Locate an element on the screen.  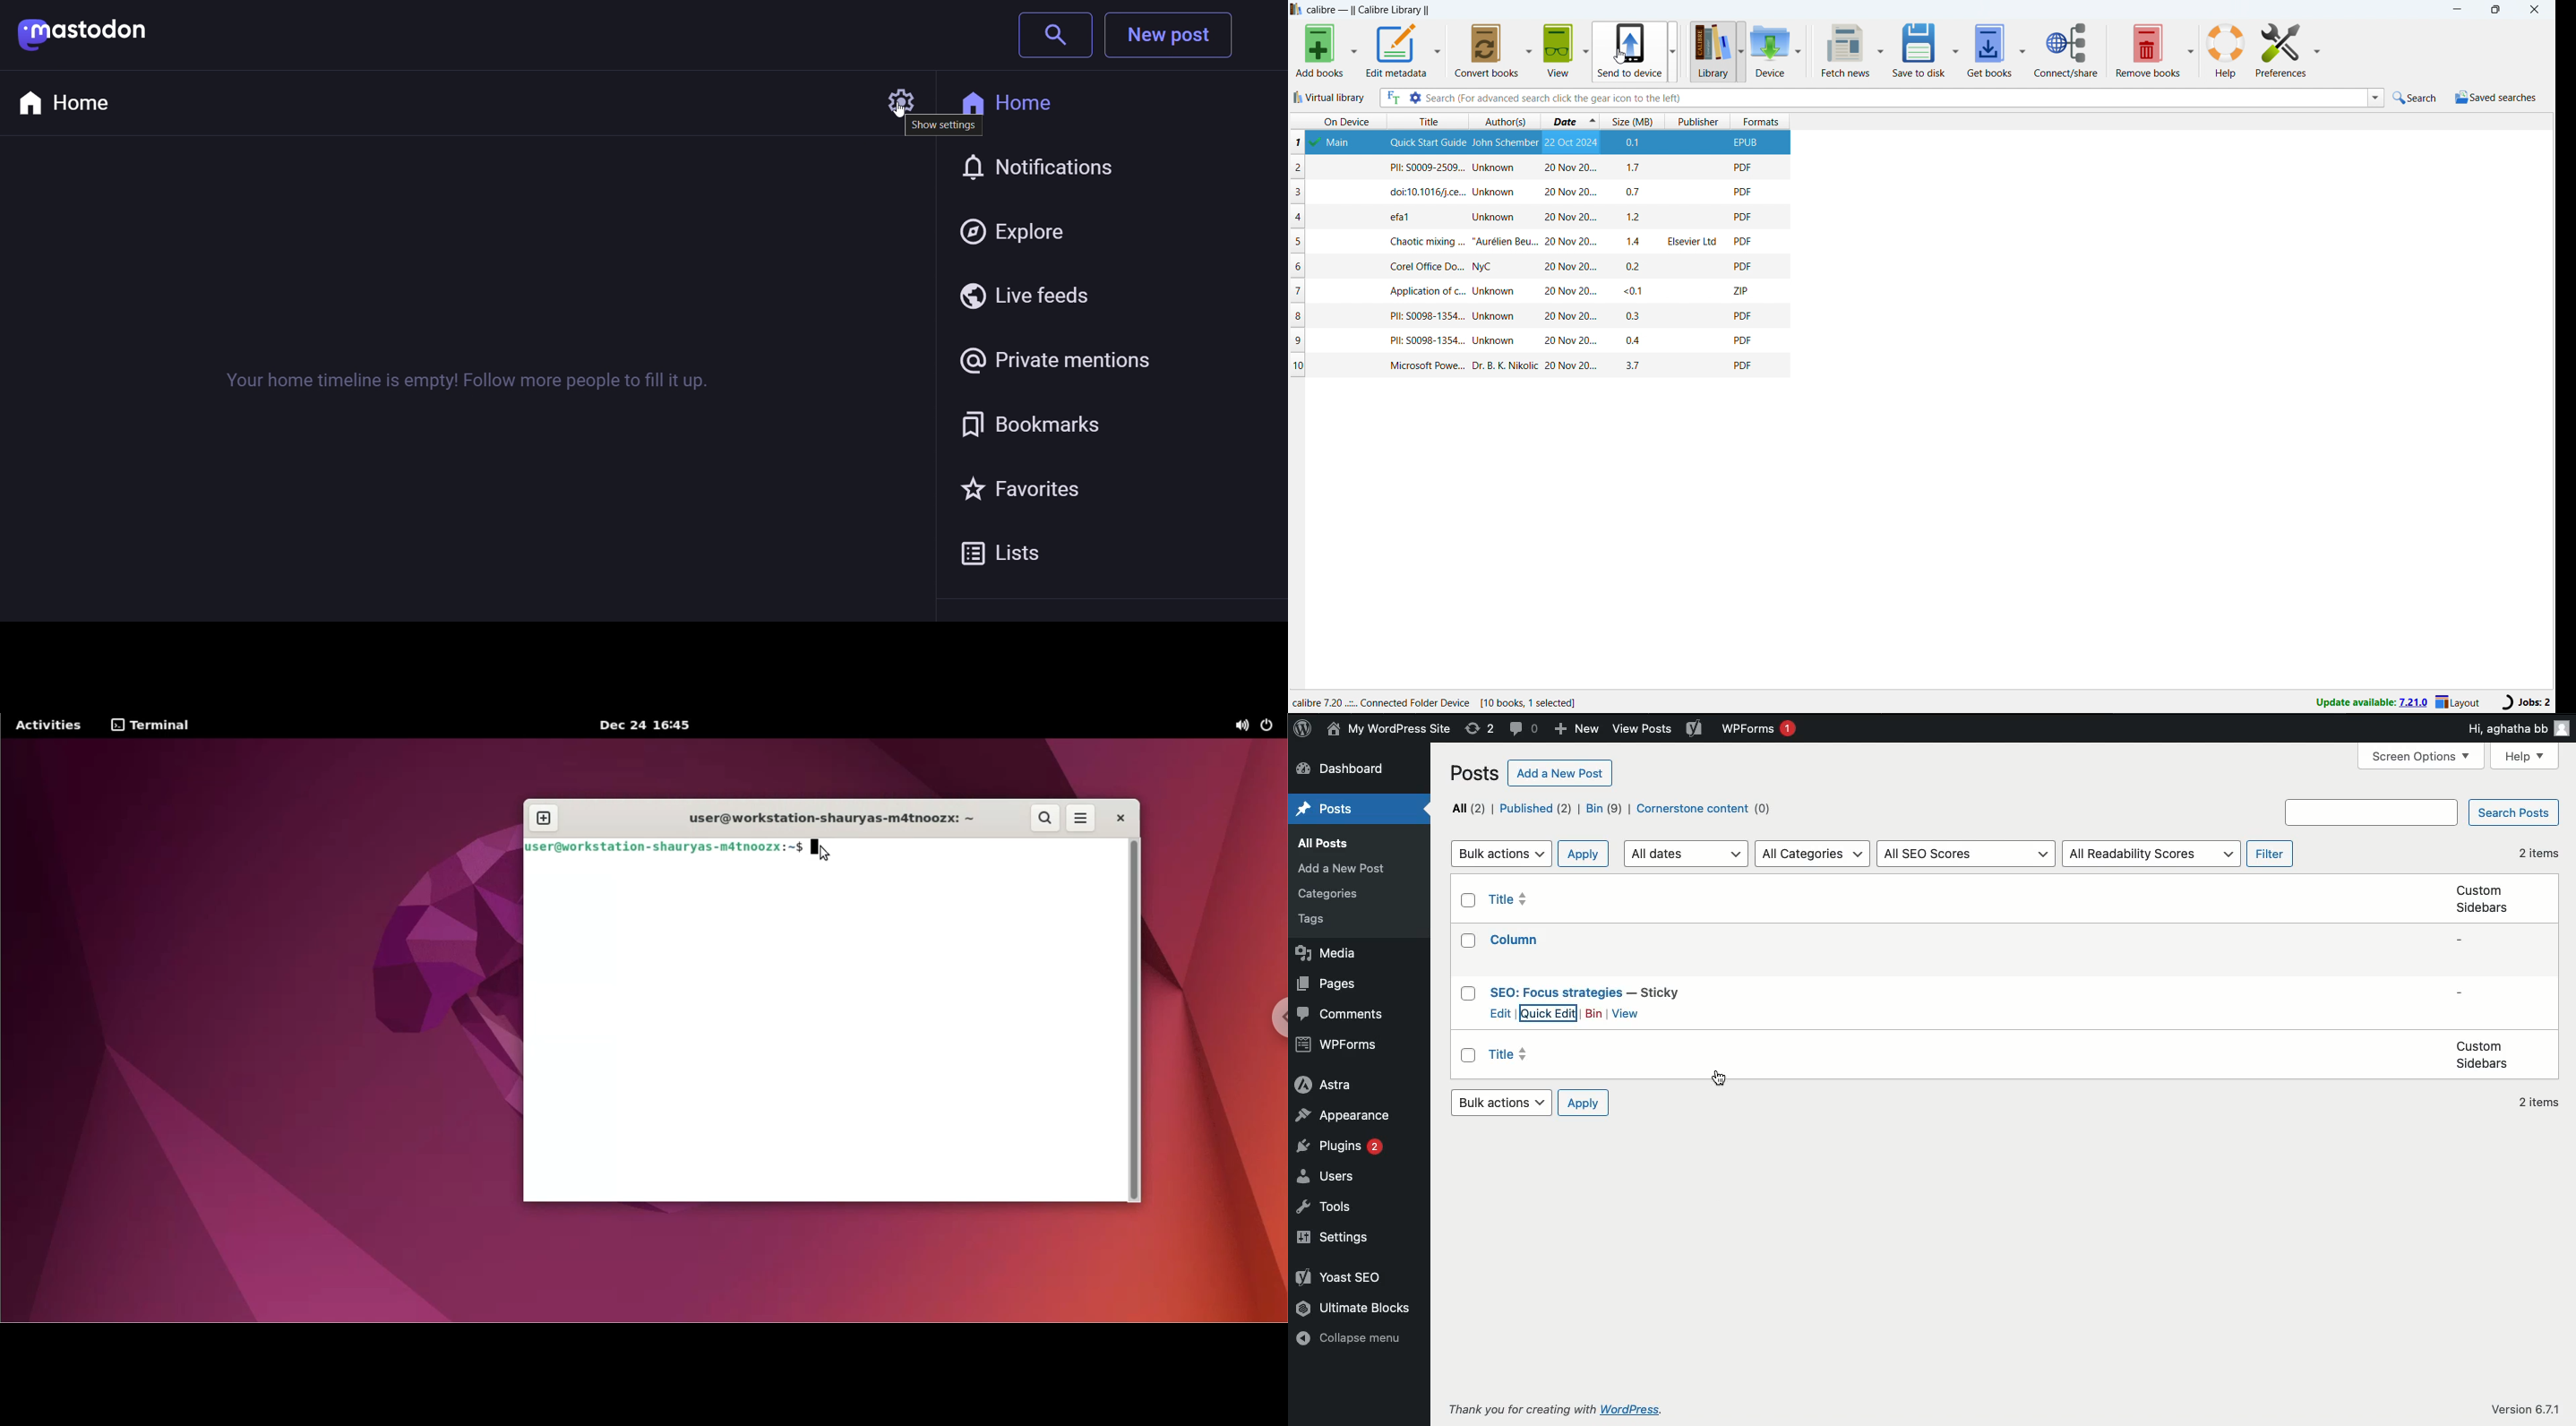
title is located at coordinates (1369, 11).